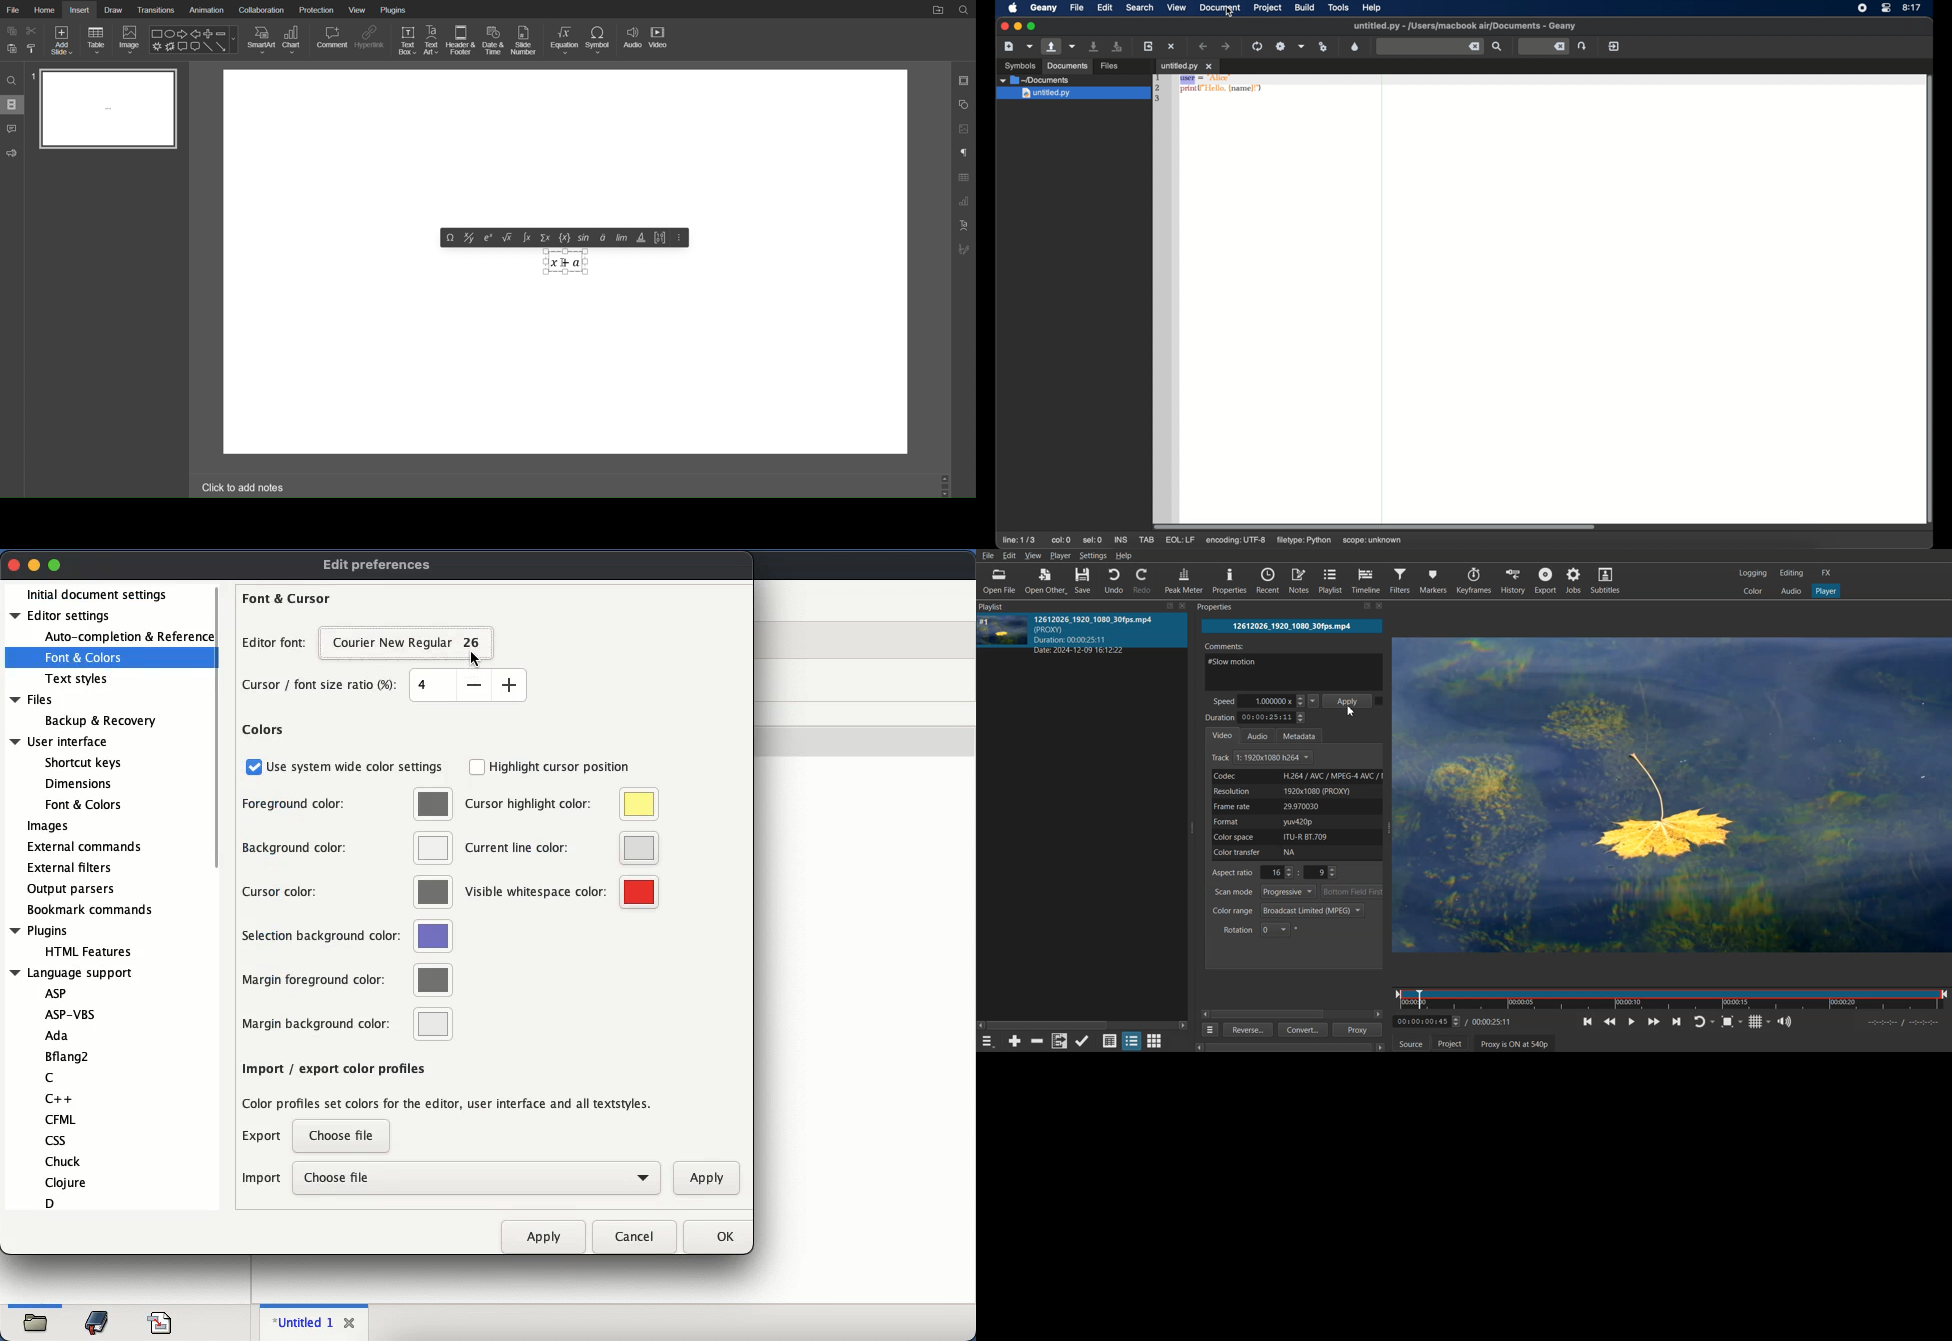 This screenshot has width=1960, height=1344. I want to click on images, so click(47, 827).